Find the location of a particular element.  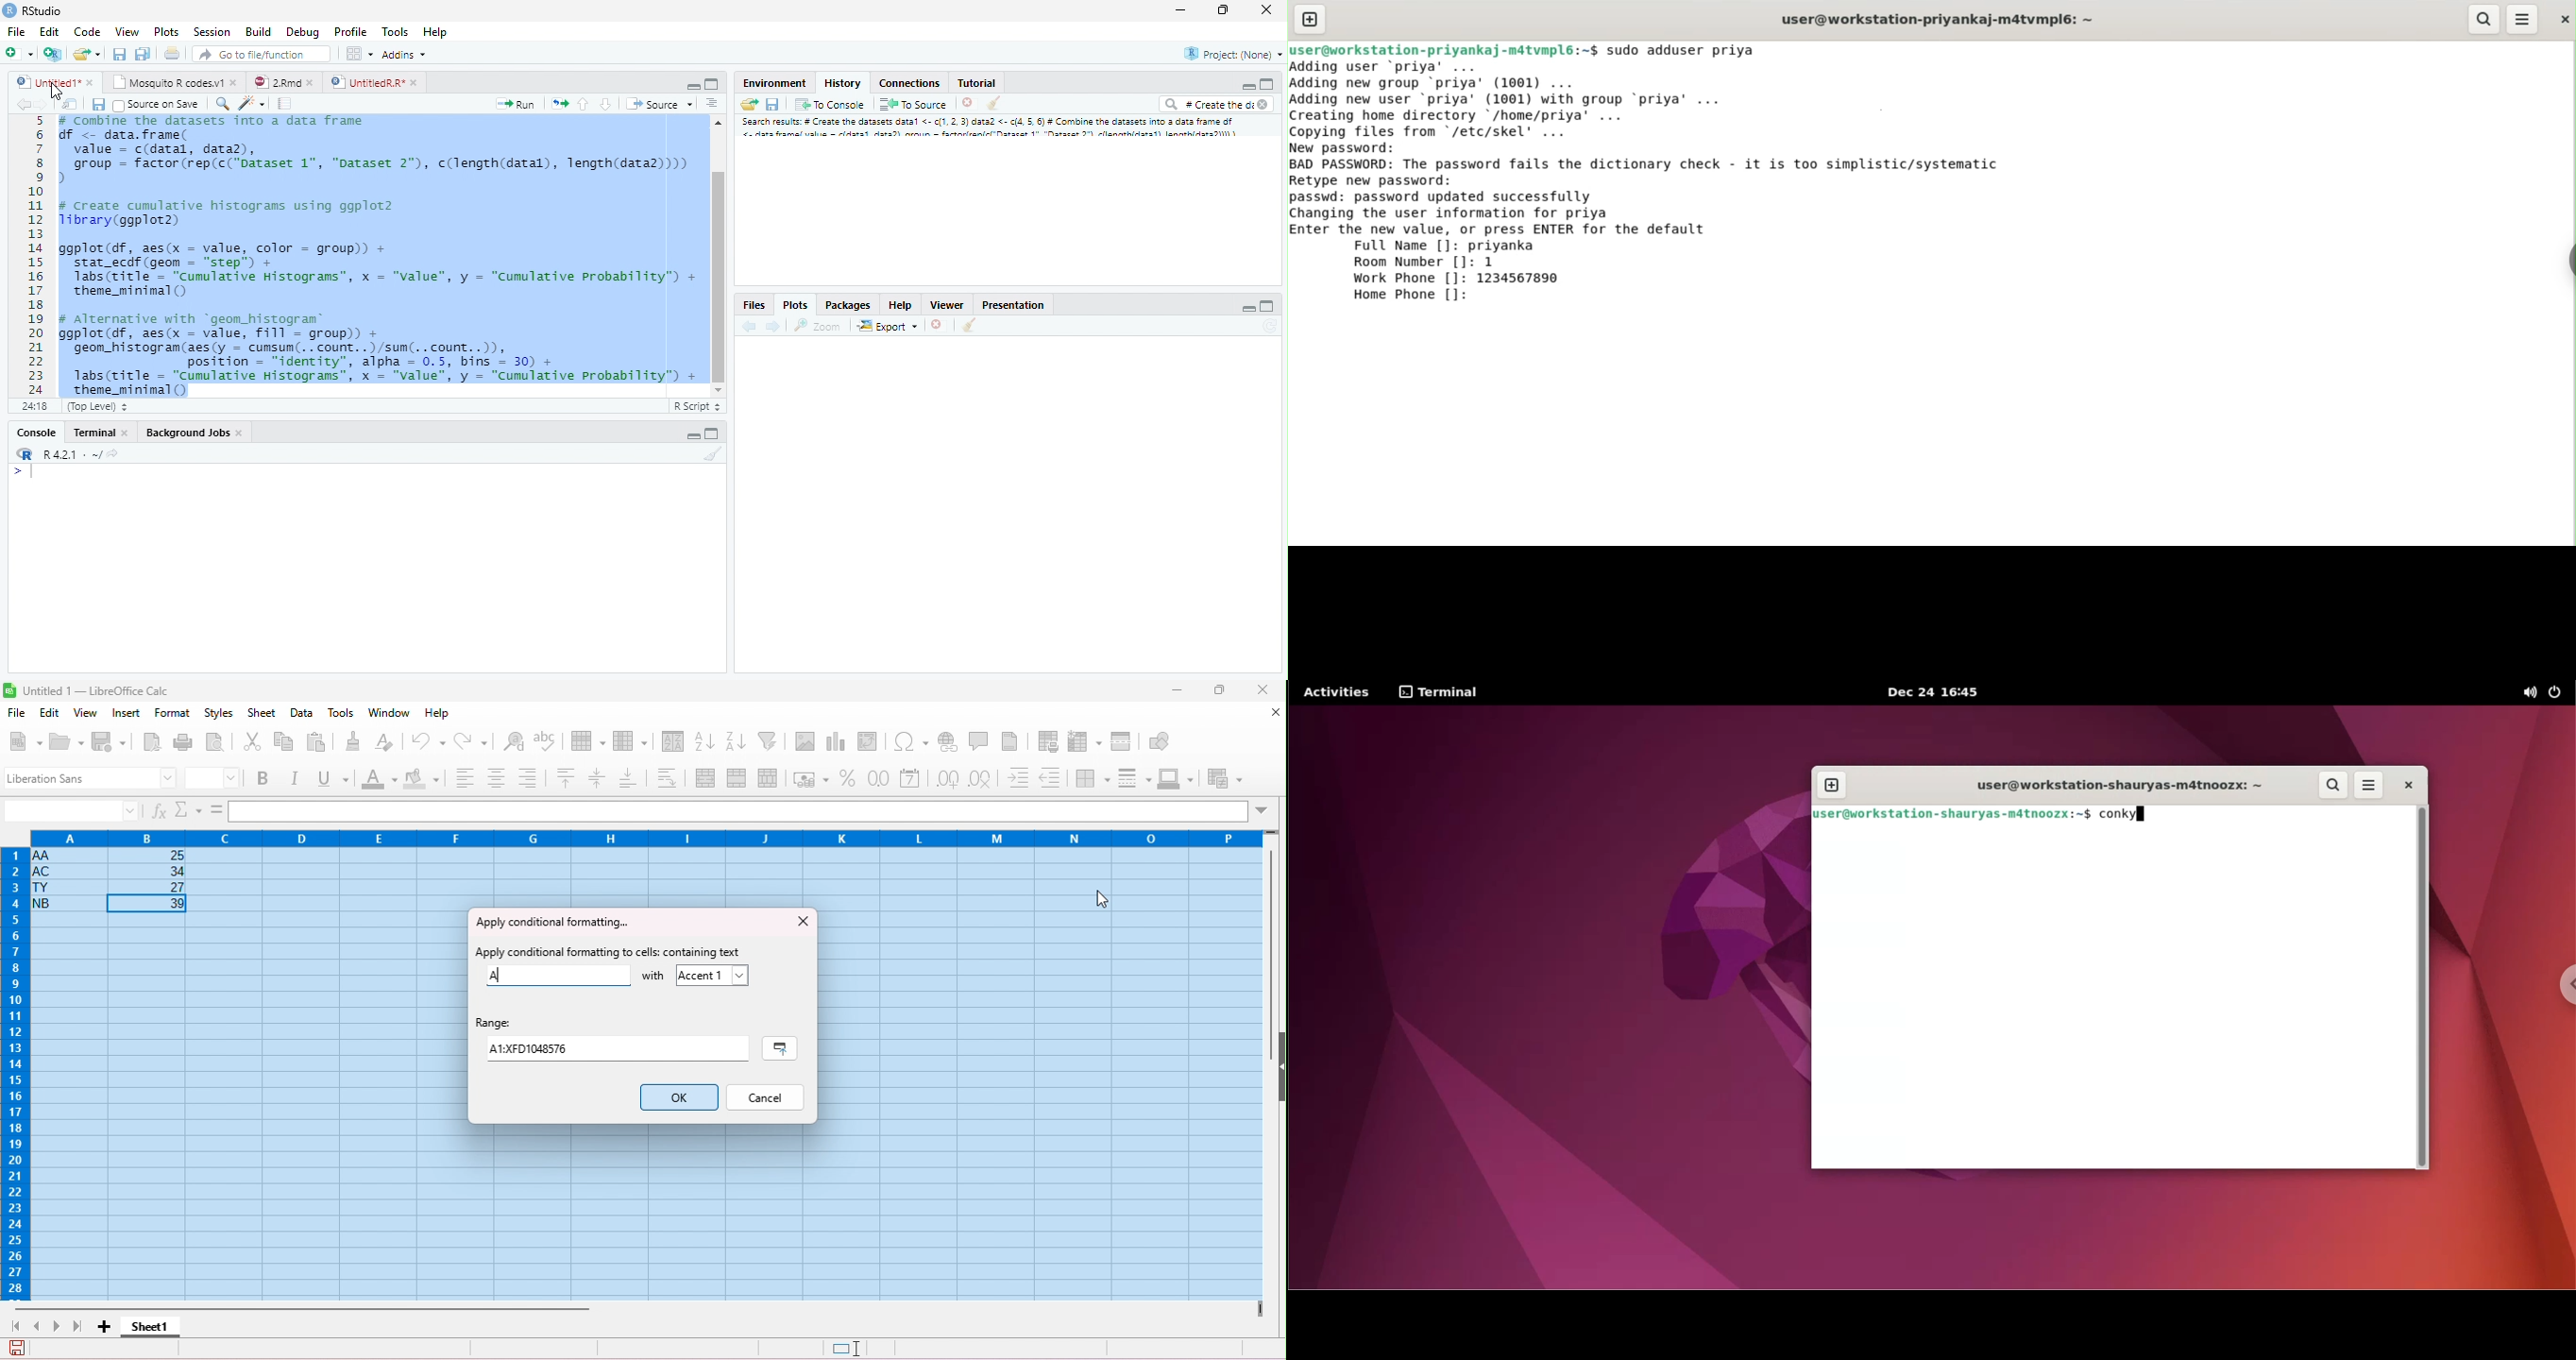

Untitled is located at coordinates (58, 80).